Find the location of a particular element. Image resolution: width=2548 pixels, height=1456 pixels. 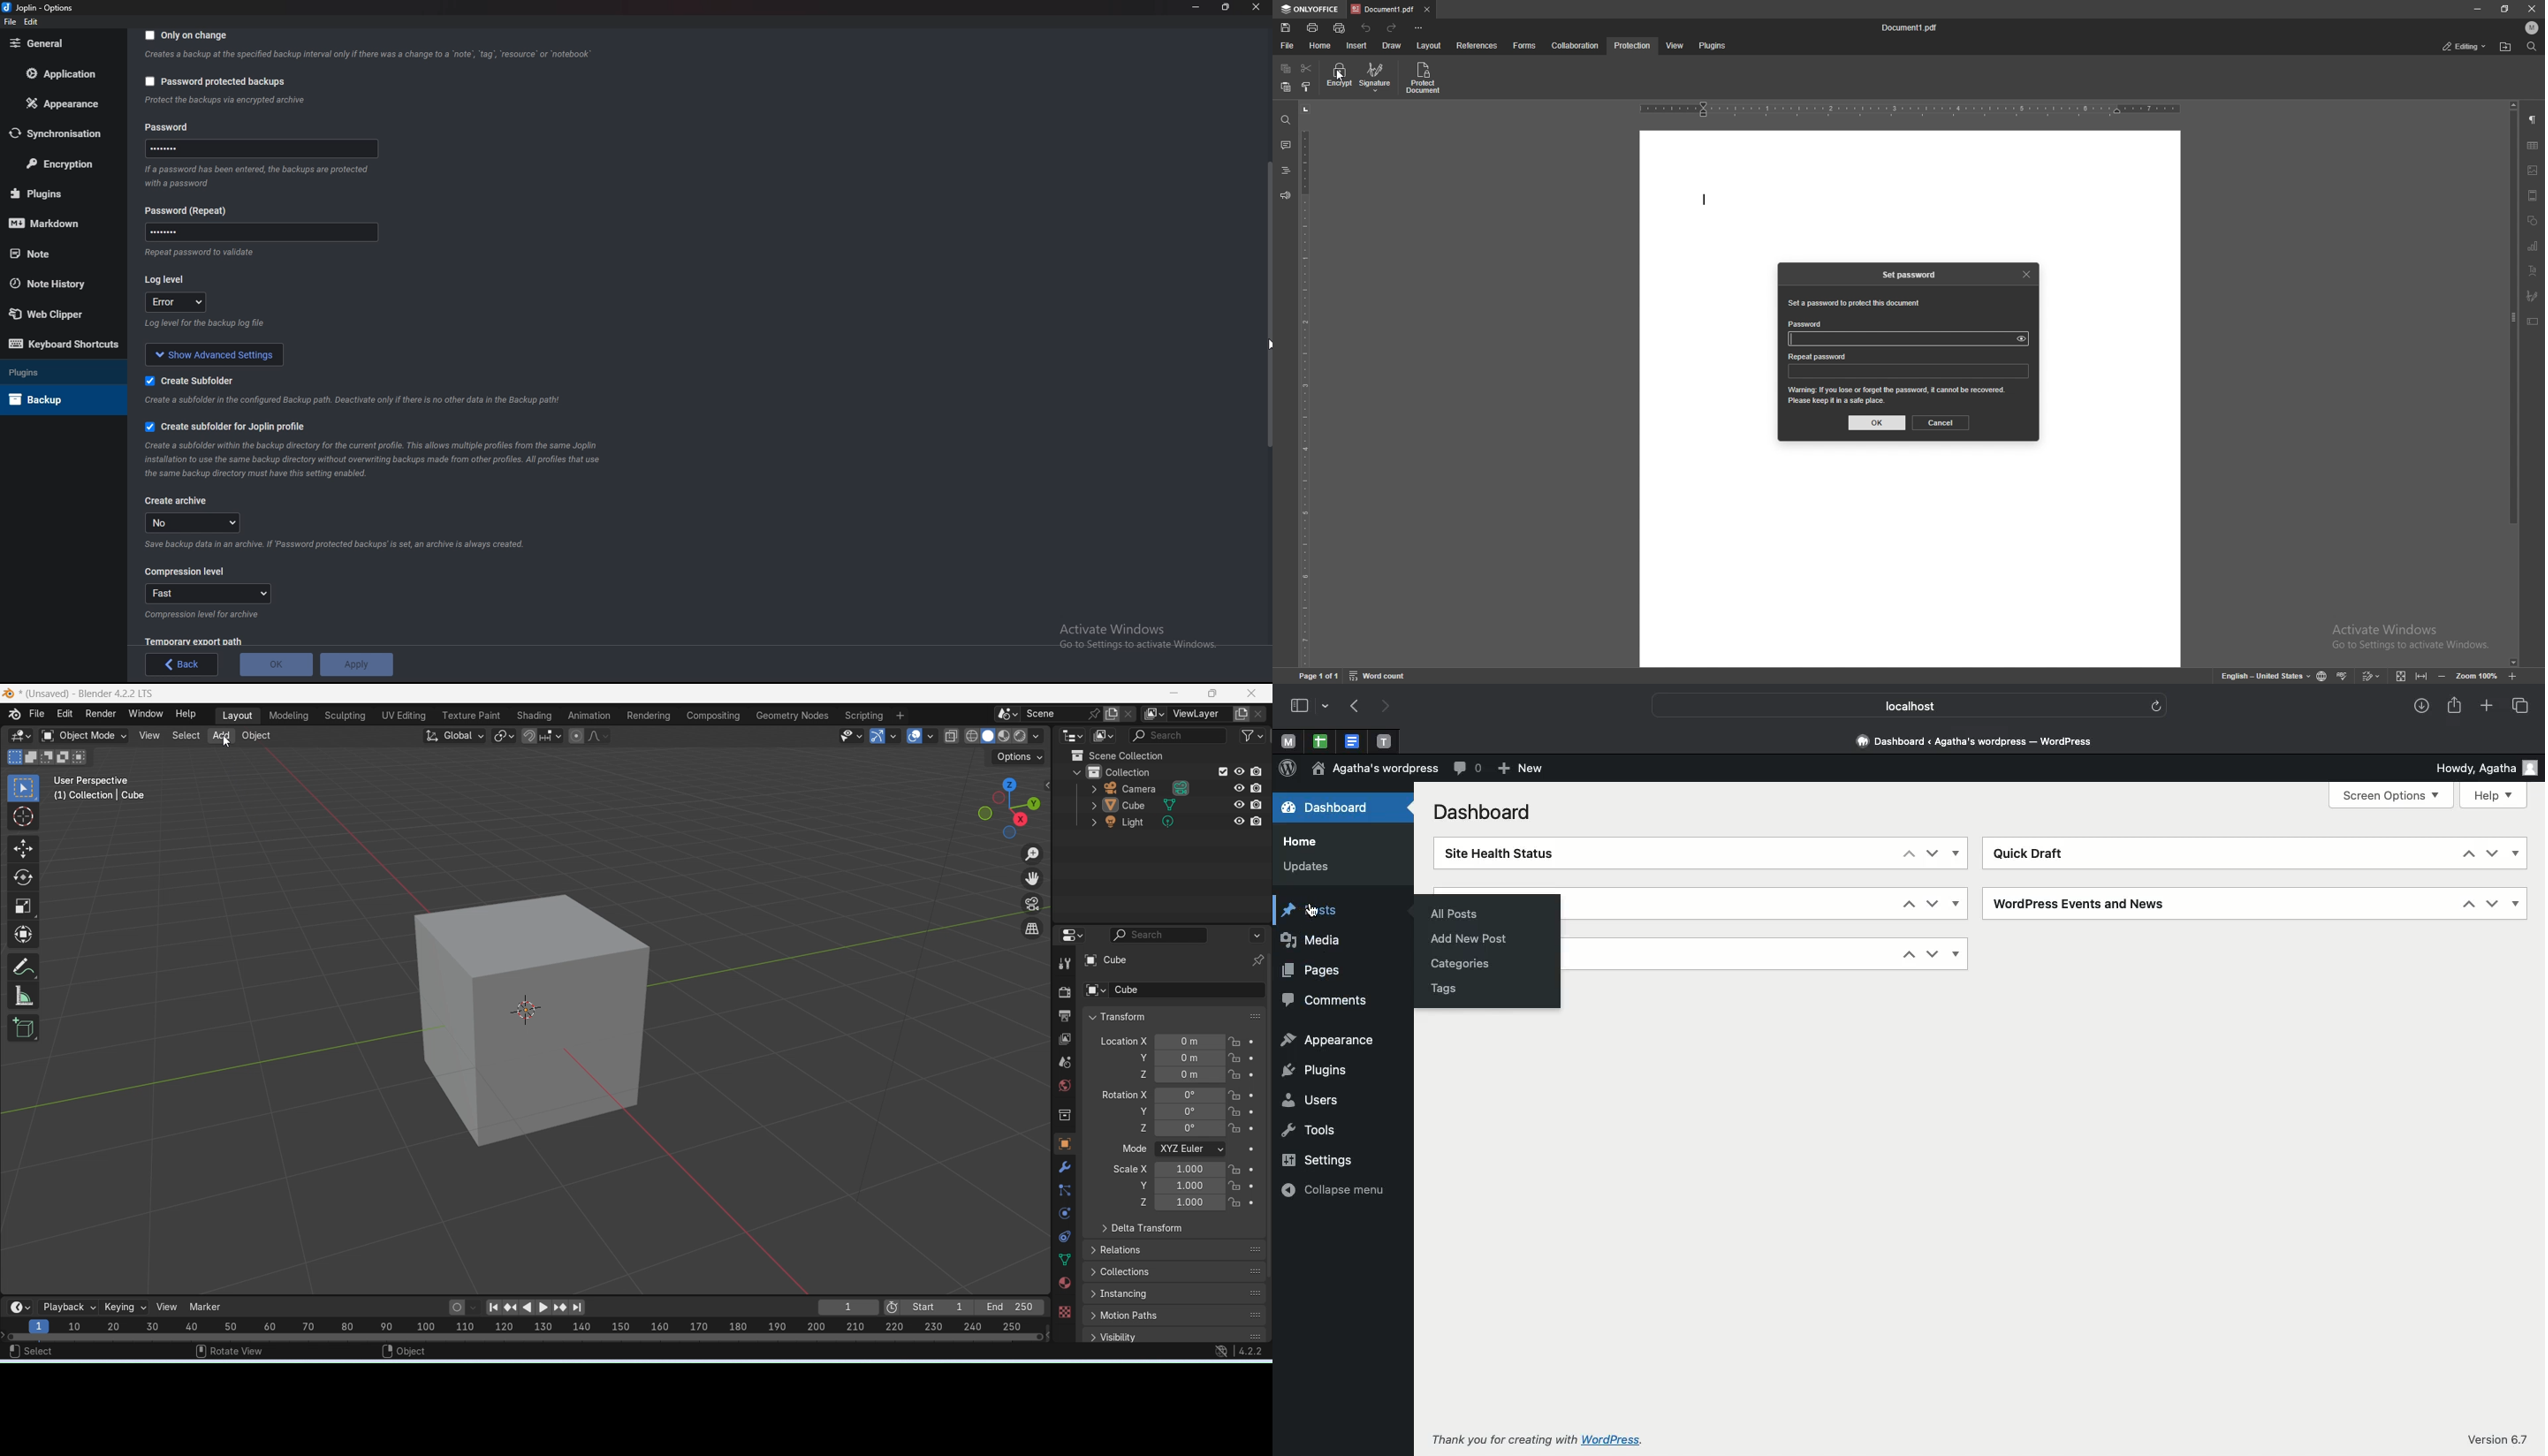

Search is located at coordinates (1186, 935).